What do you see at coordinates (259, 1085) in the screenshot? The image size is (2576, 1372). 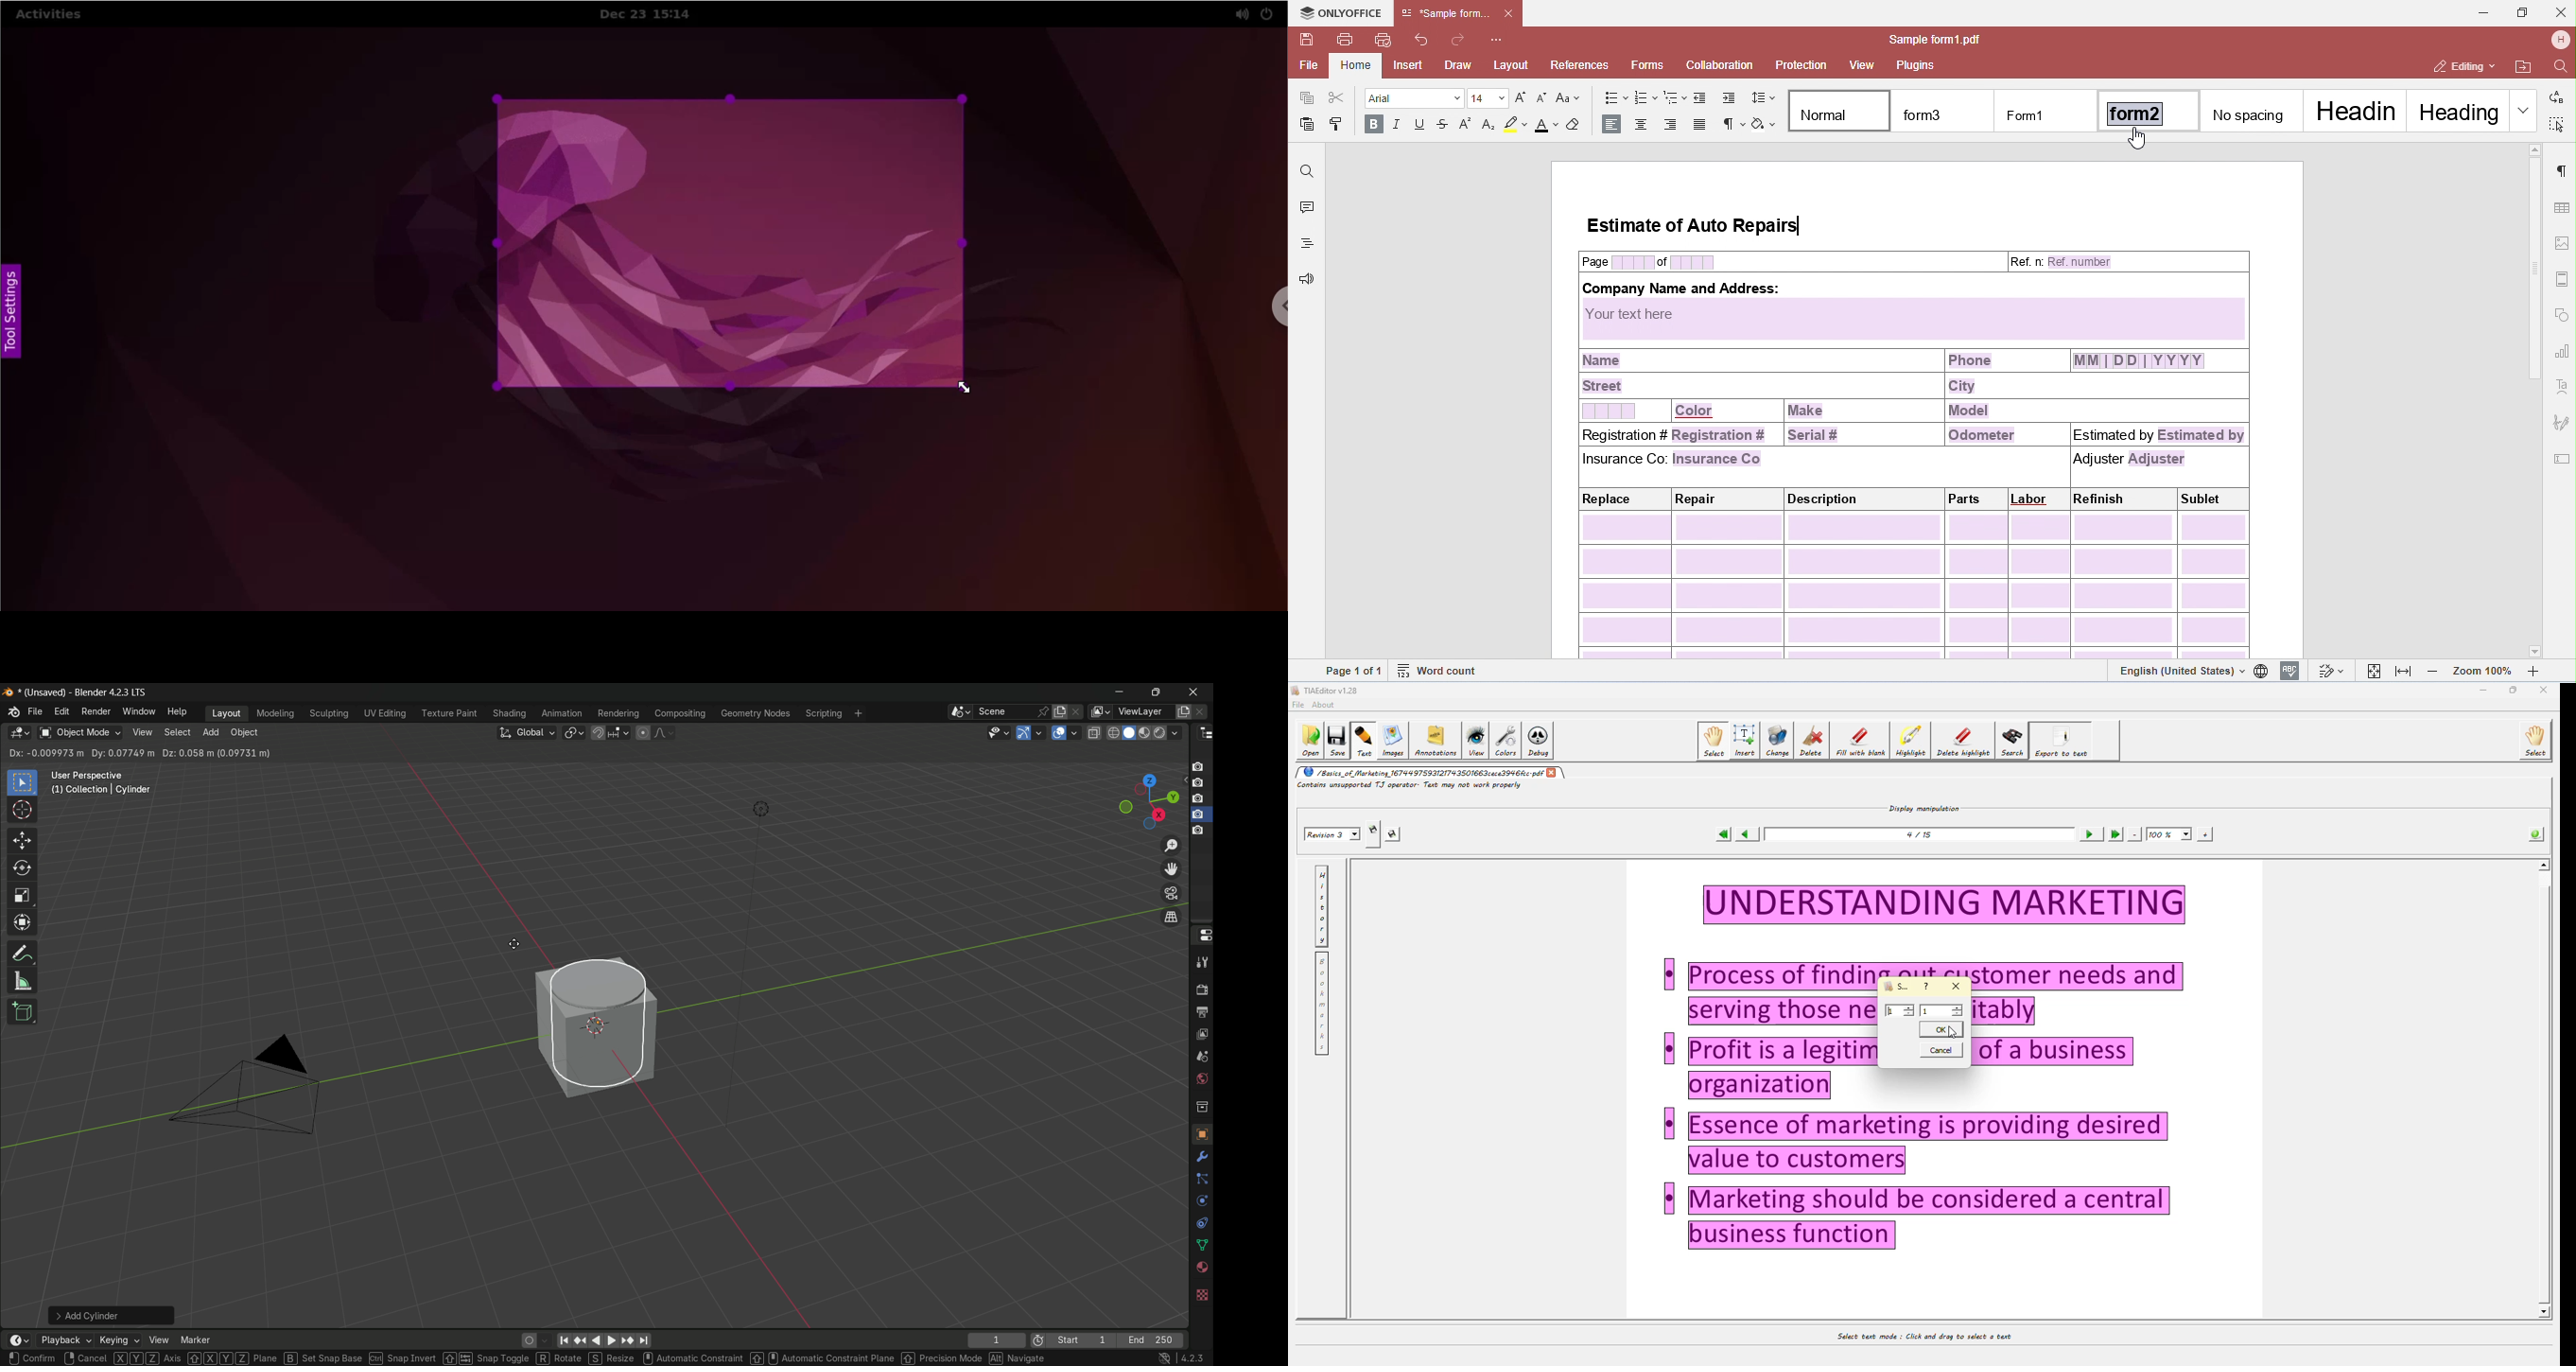 I see `camera` at bounding box center [259, 1085].